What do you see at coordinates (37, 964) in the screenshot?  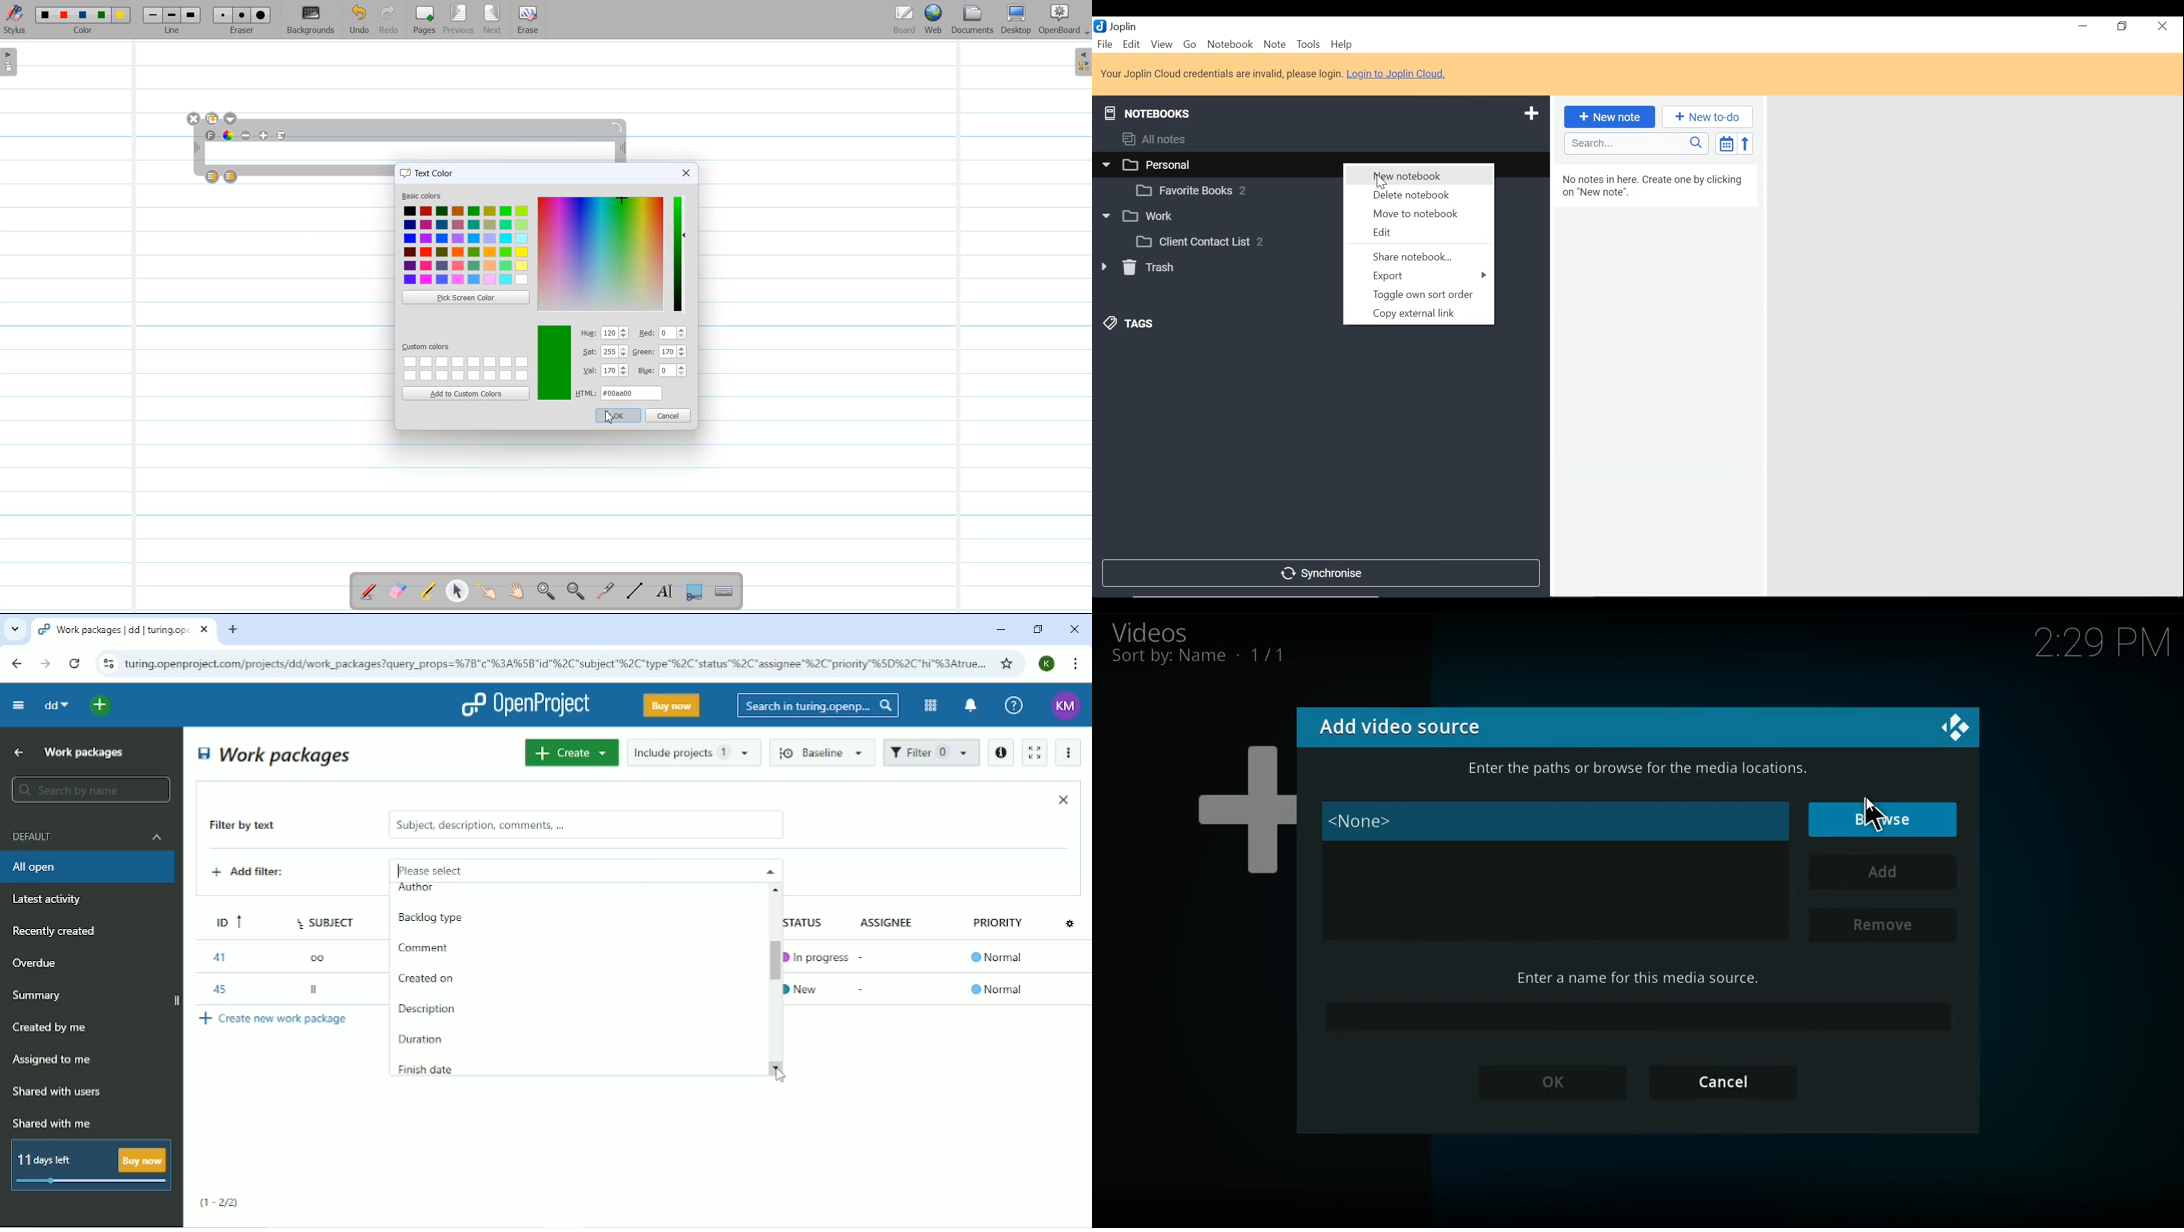 I see `Overdue` at bounding box center [37, 964].